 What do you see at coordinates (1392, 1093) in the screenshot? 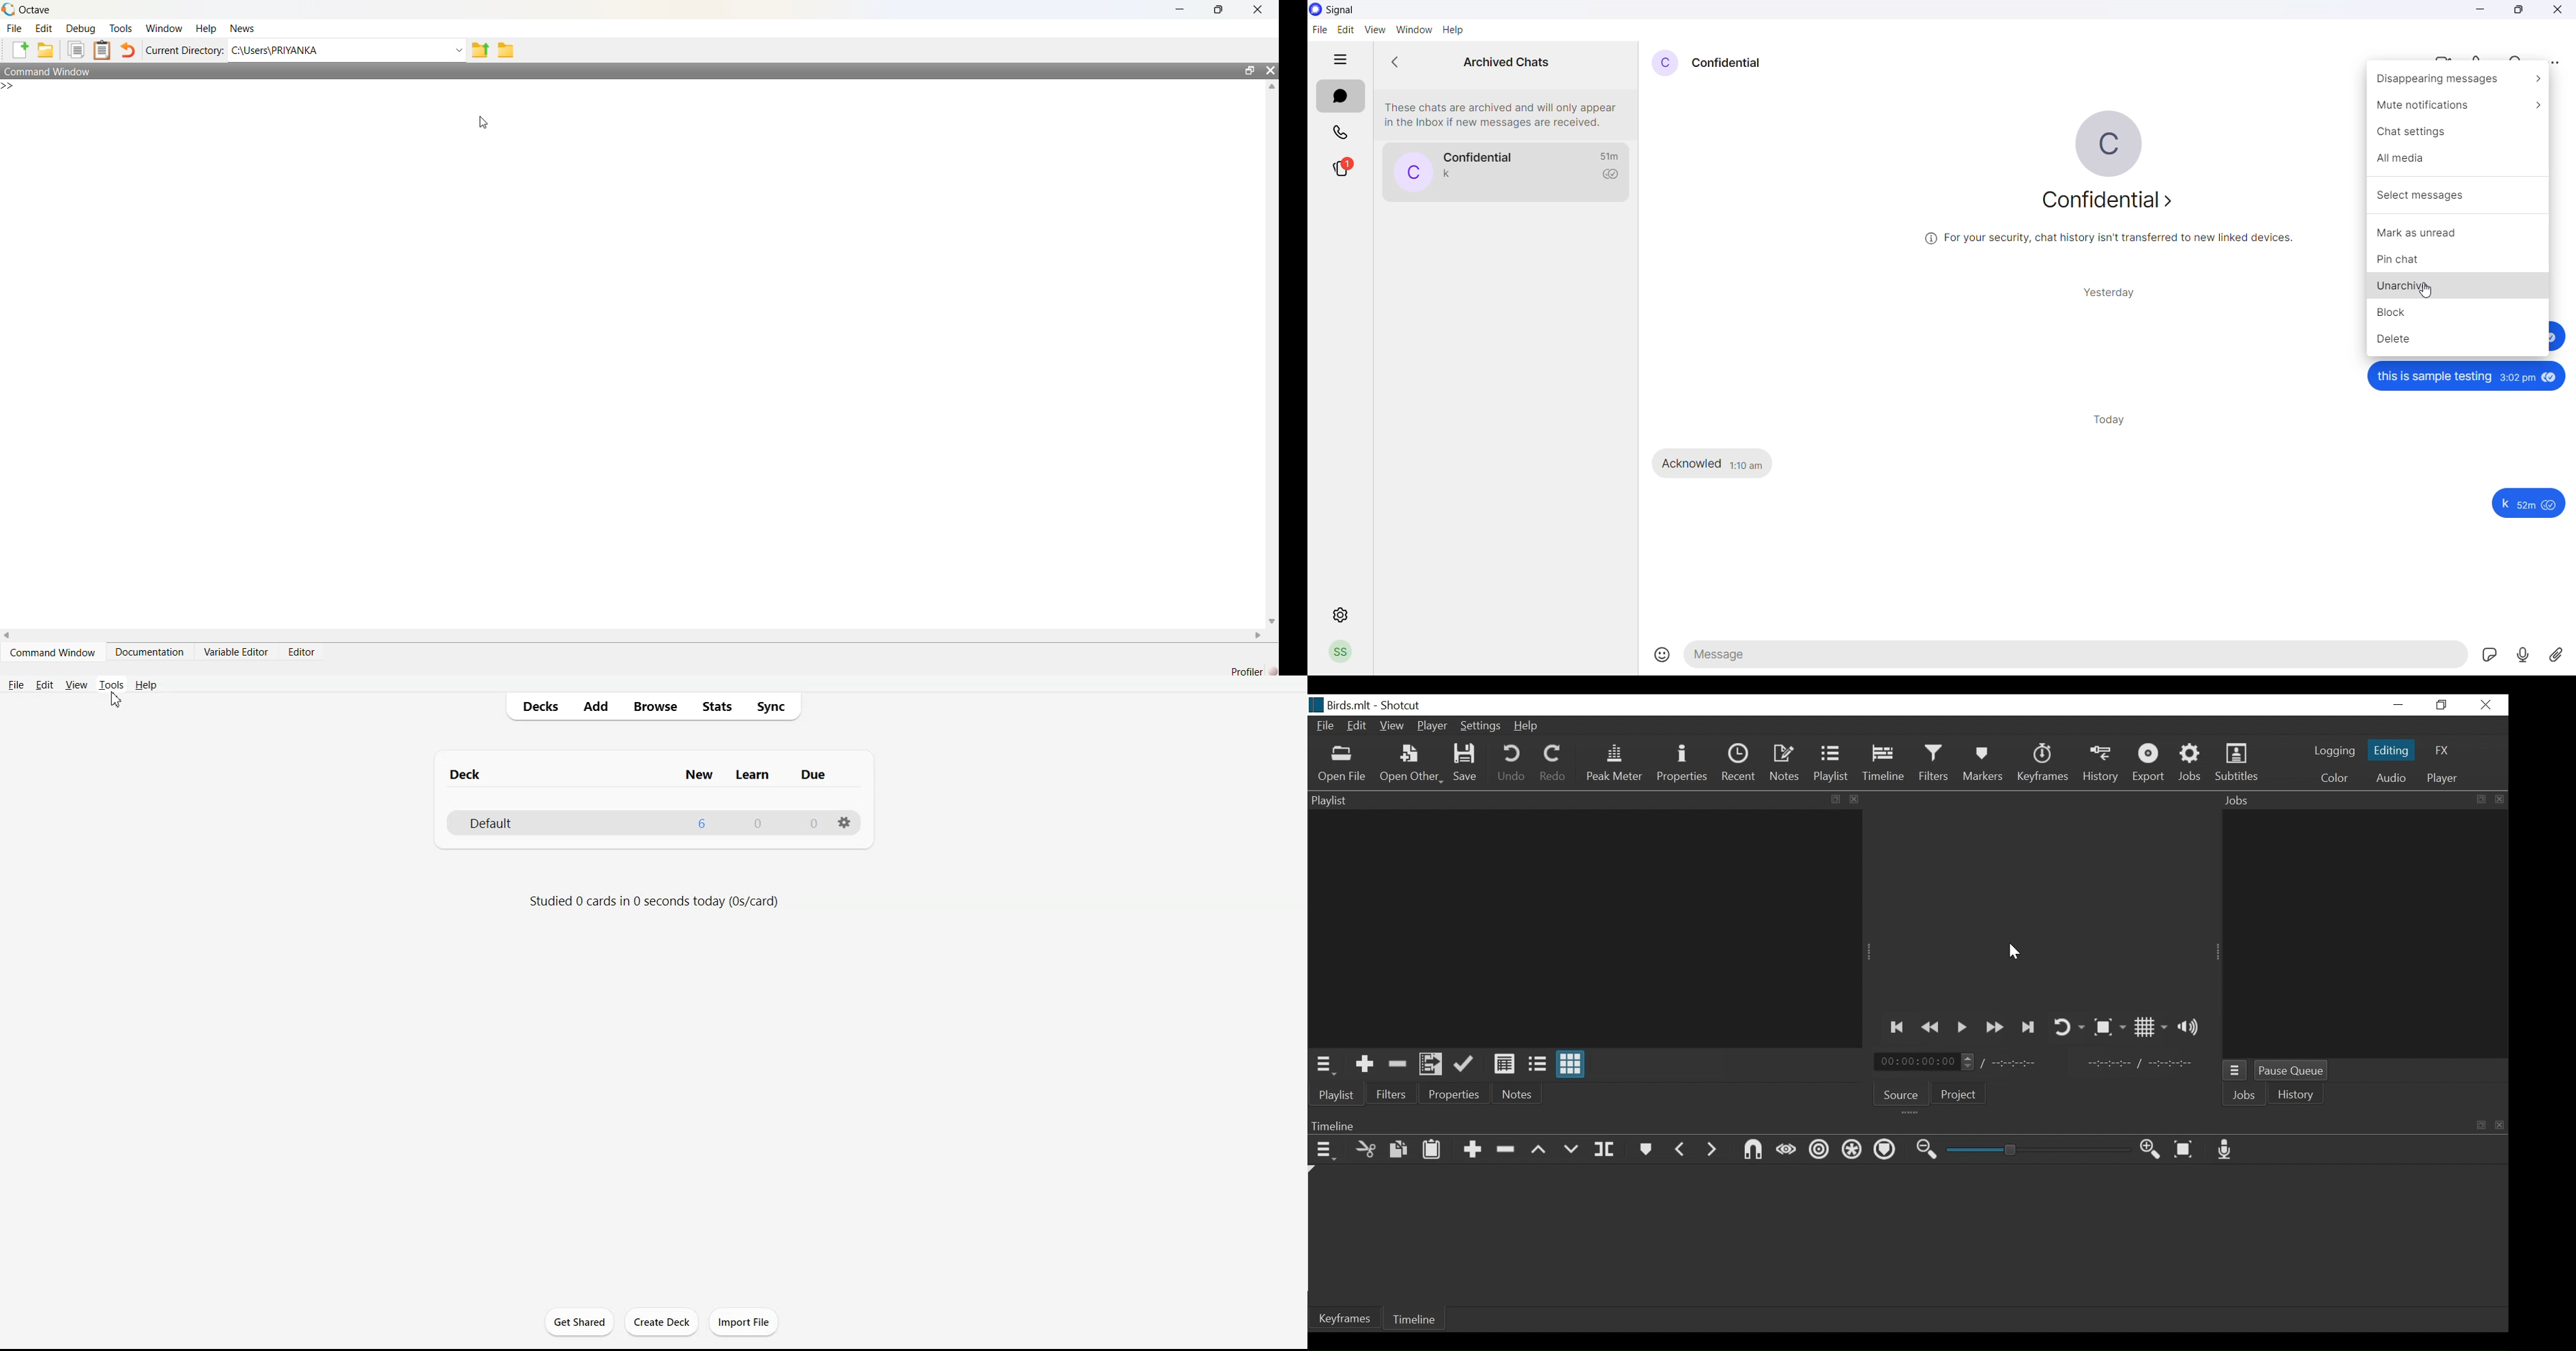
I see `Filters` at bounding box center [1392, 1093].